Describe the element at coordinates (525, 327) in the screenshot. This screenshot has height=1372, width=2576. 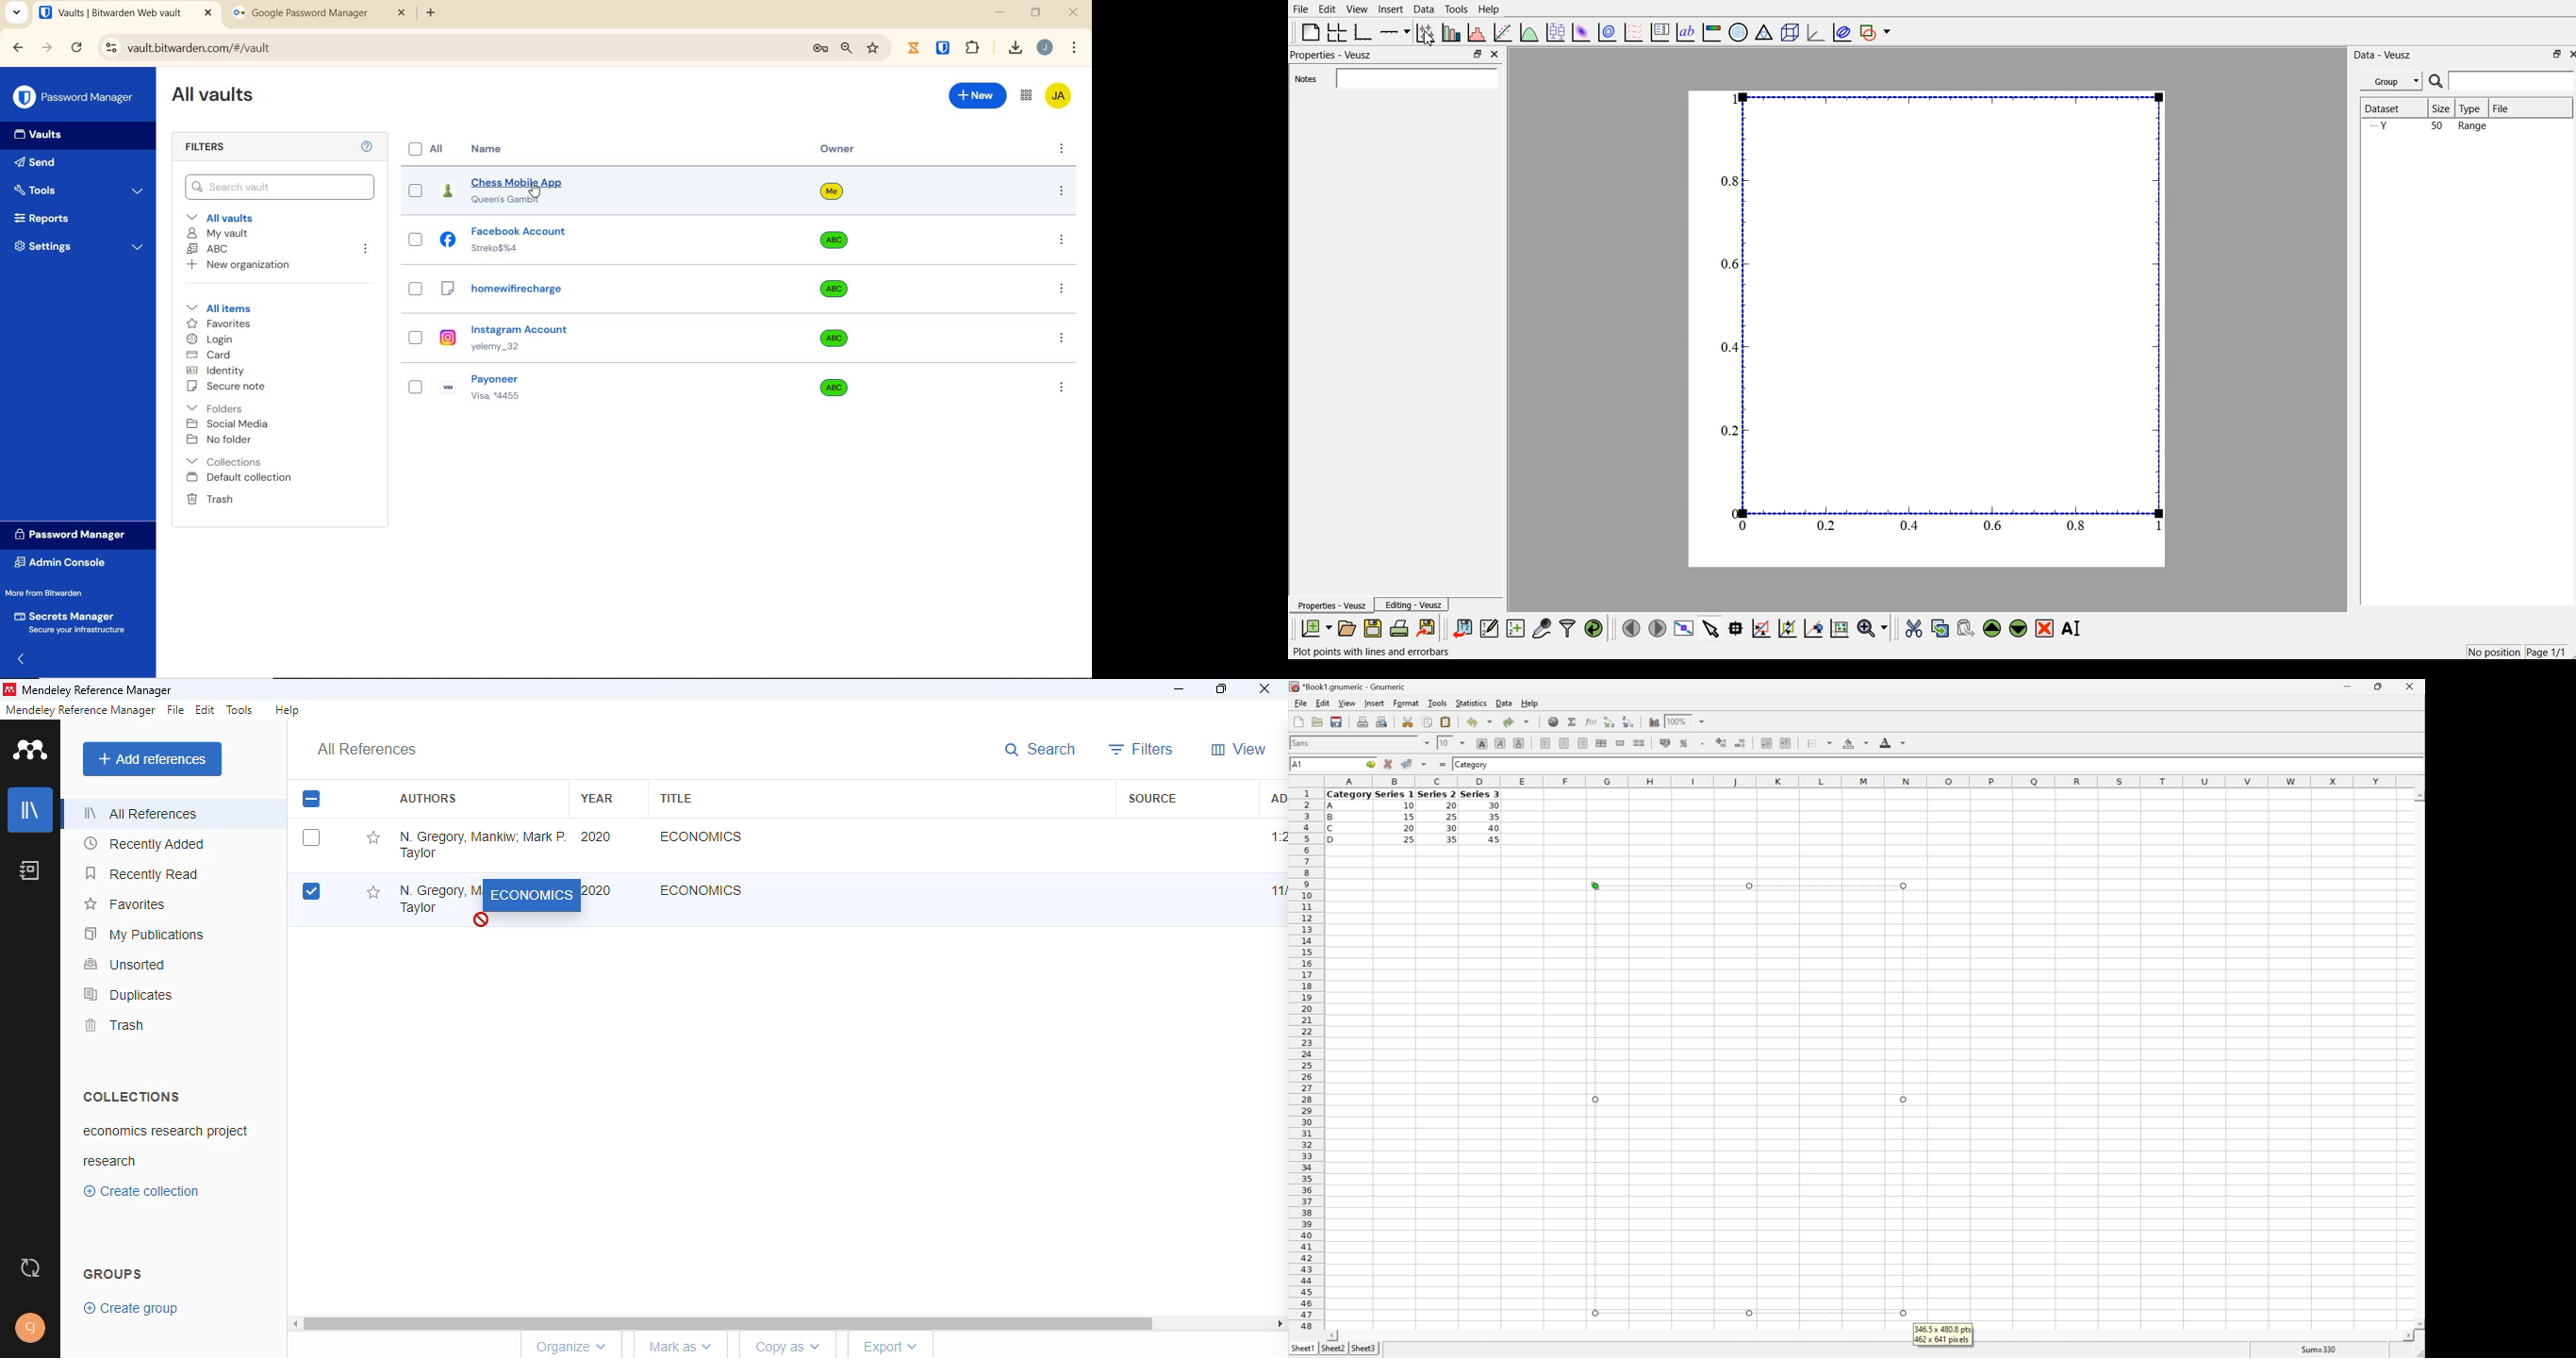
I see `Instagram Account` at that location.